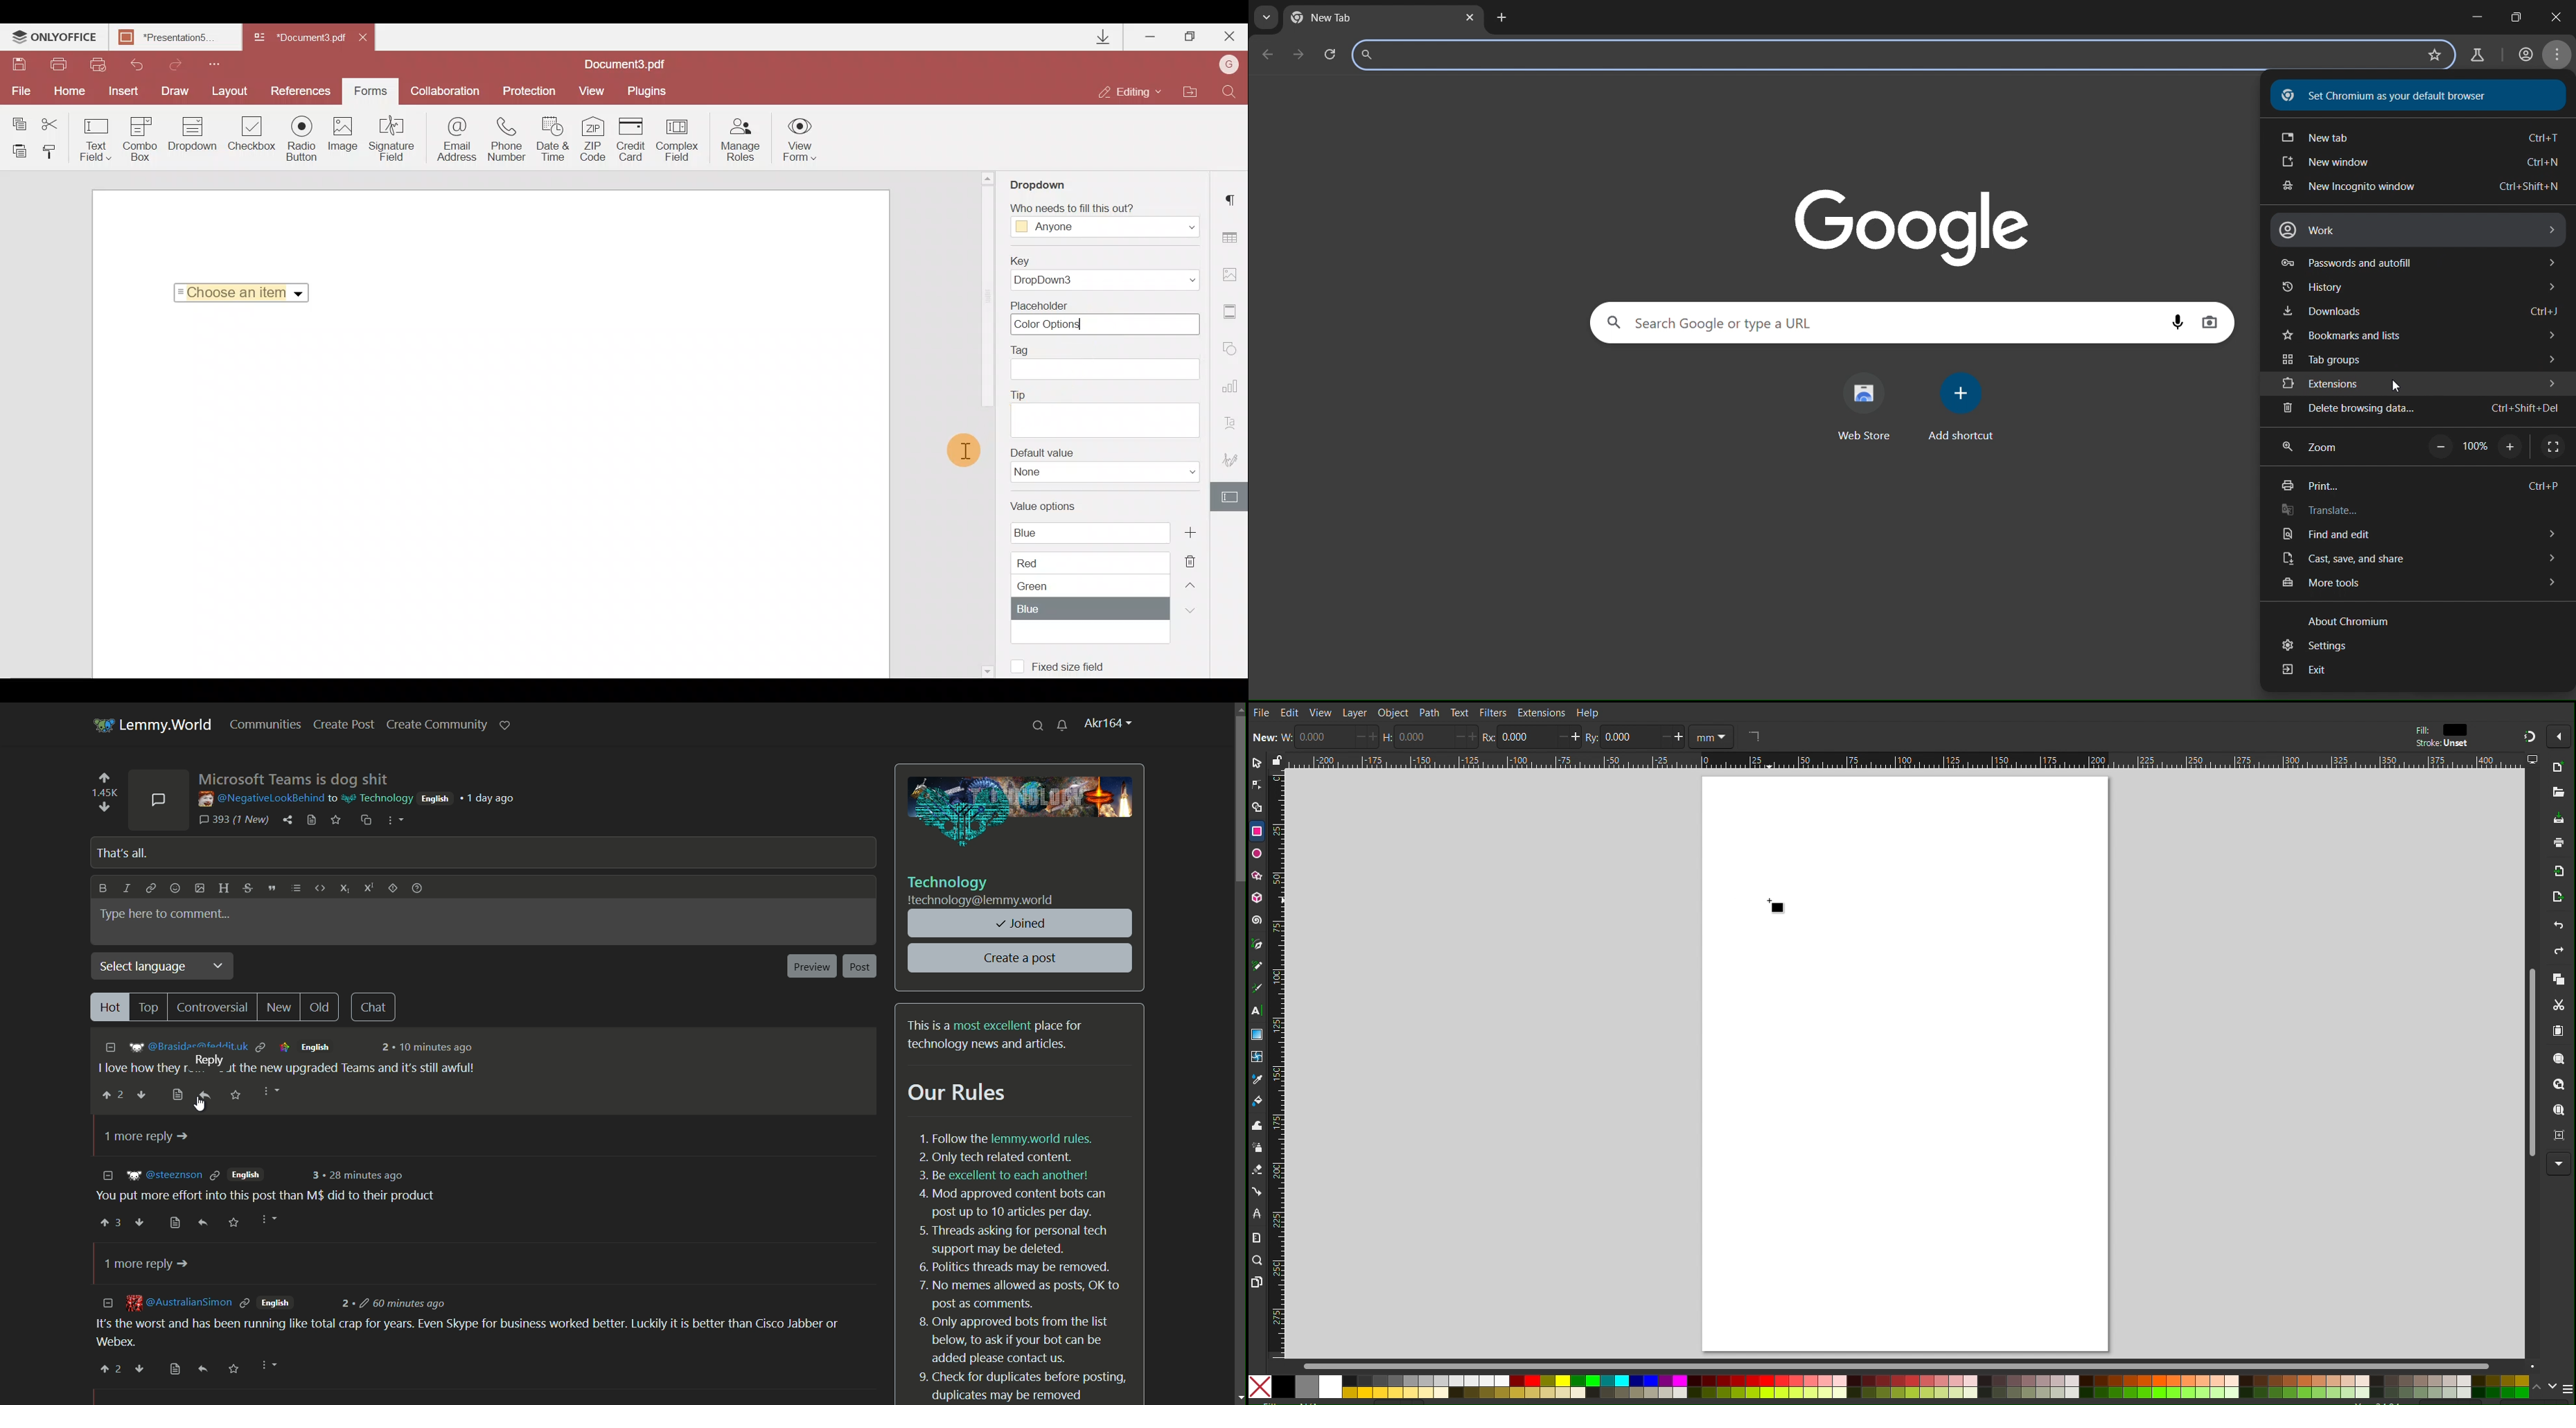 The height and width of the screenshot is (1428, 2576). Describe the element at coordinates (1235, 422) in the screenshot. I see `Text Art settings` at that location.